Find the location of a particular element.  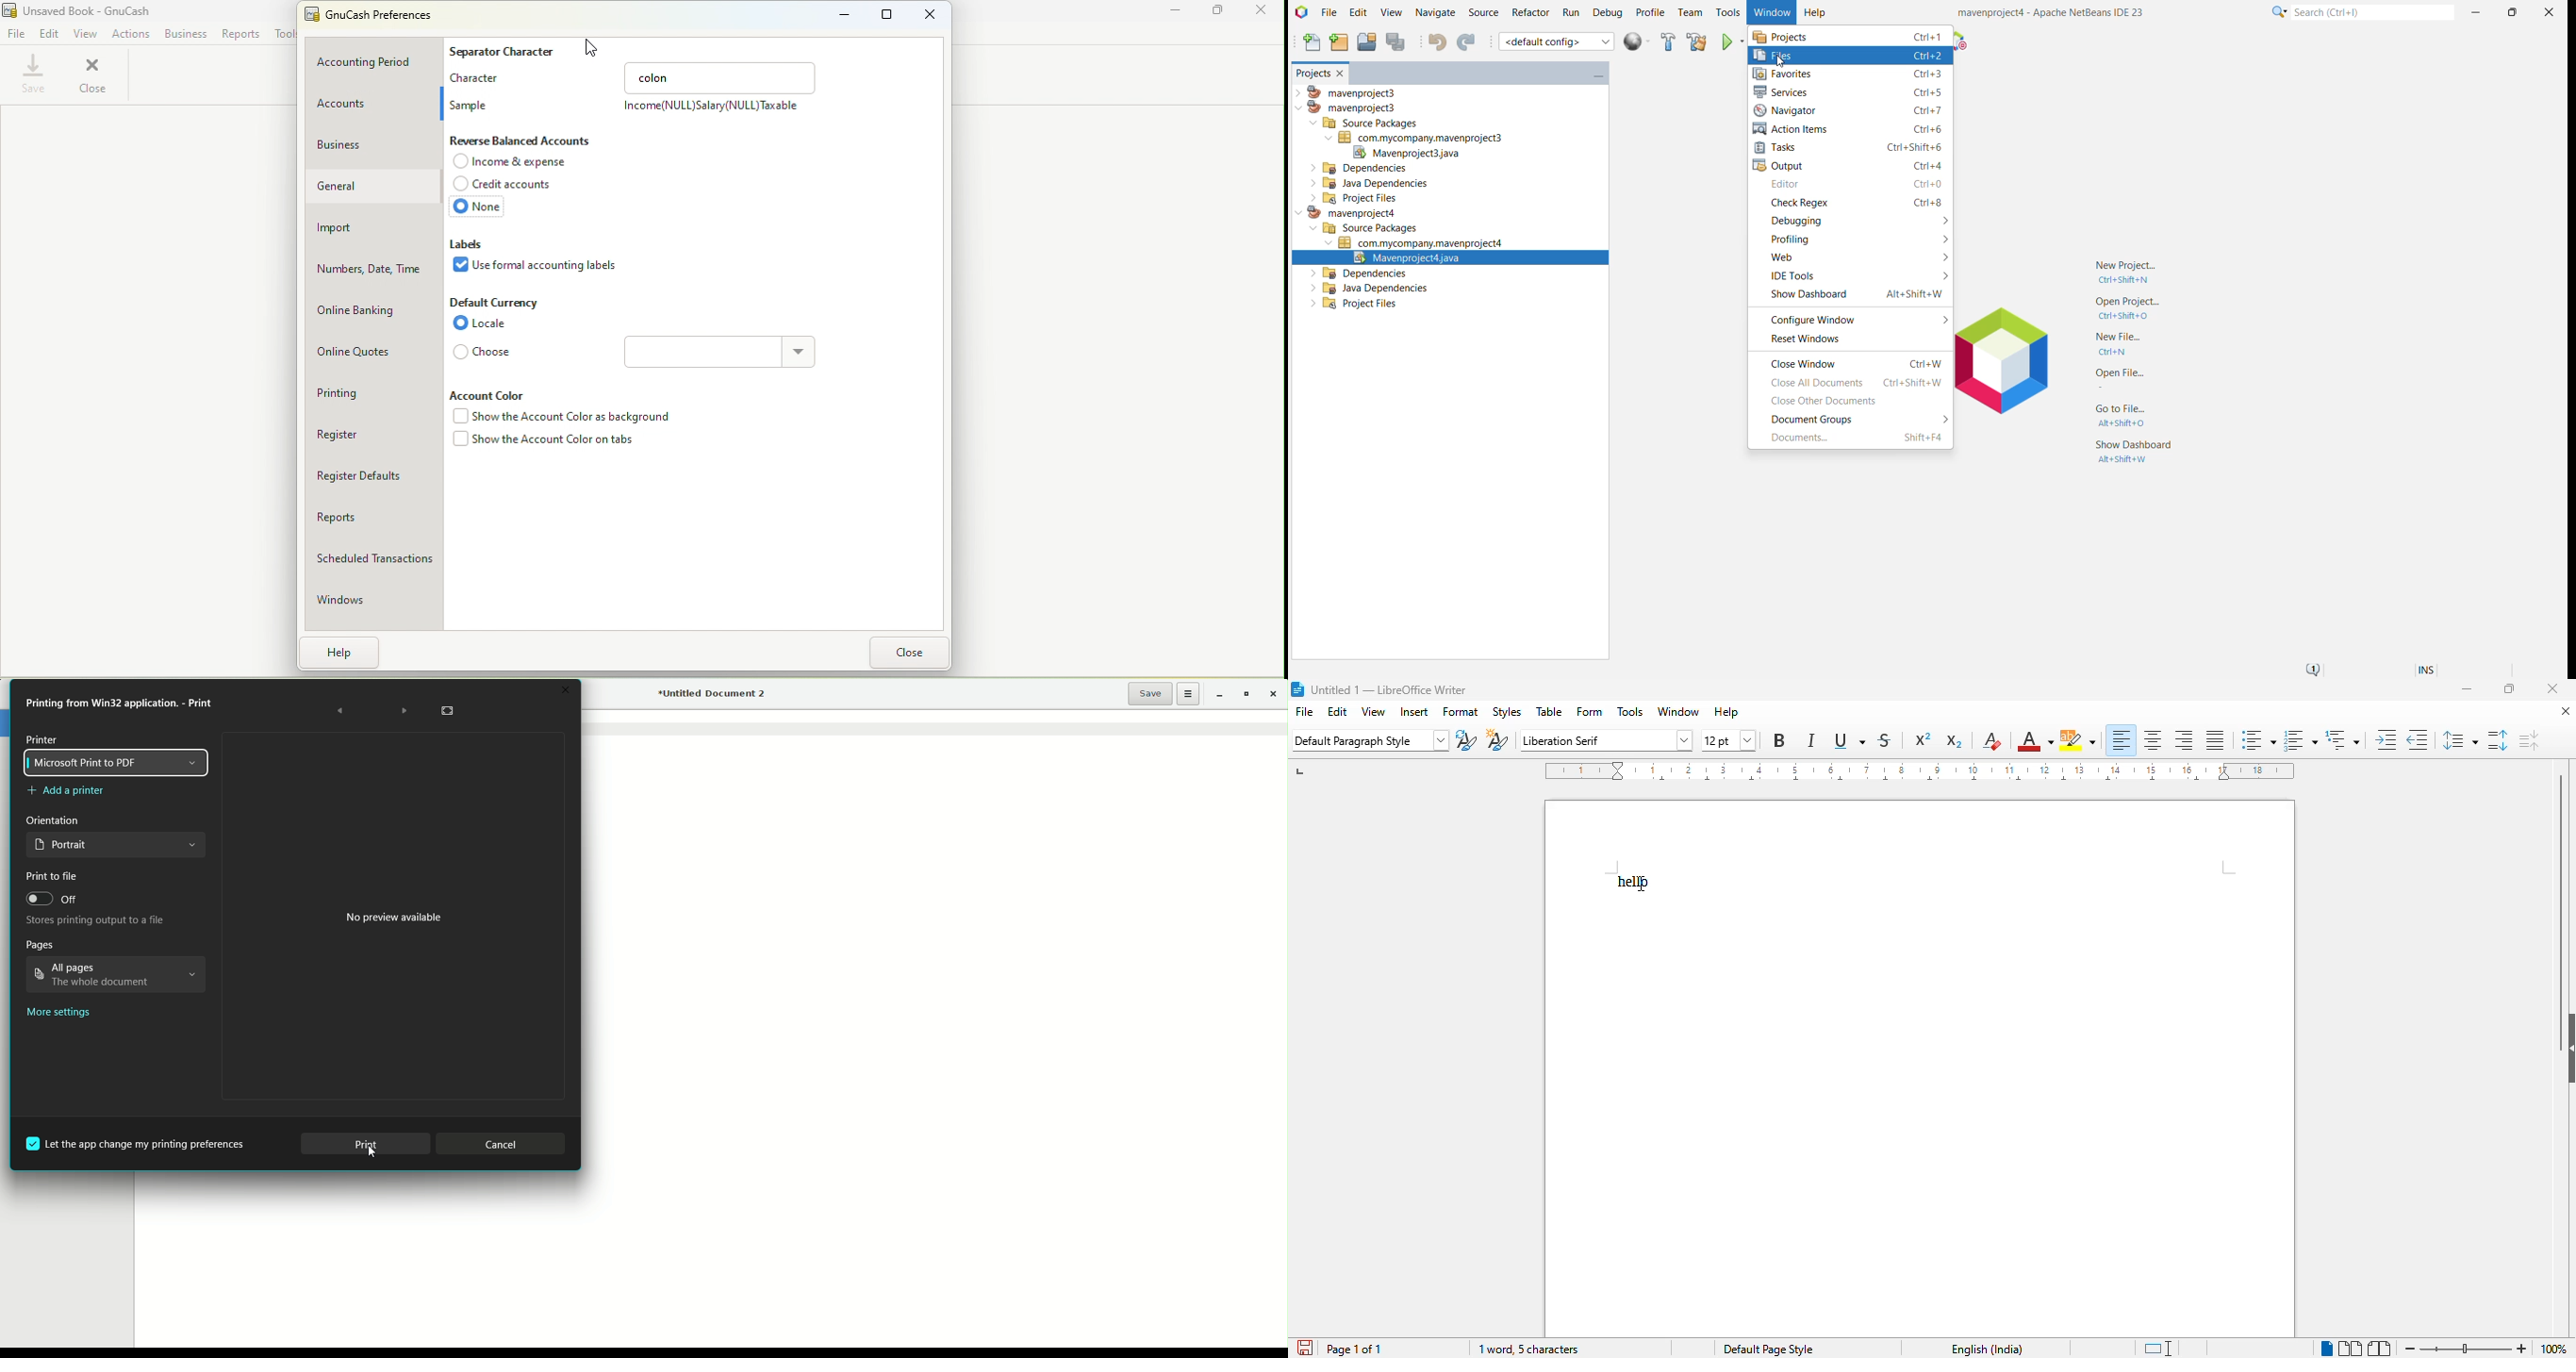

view is located at coordinates (1373, 711).